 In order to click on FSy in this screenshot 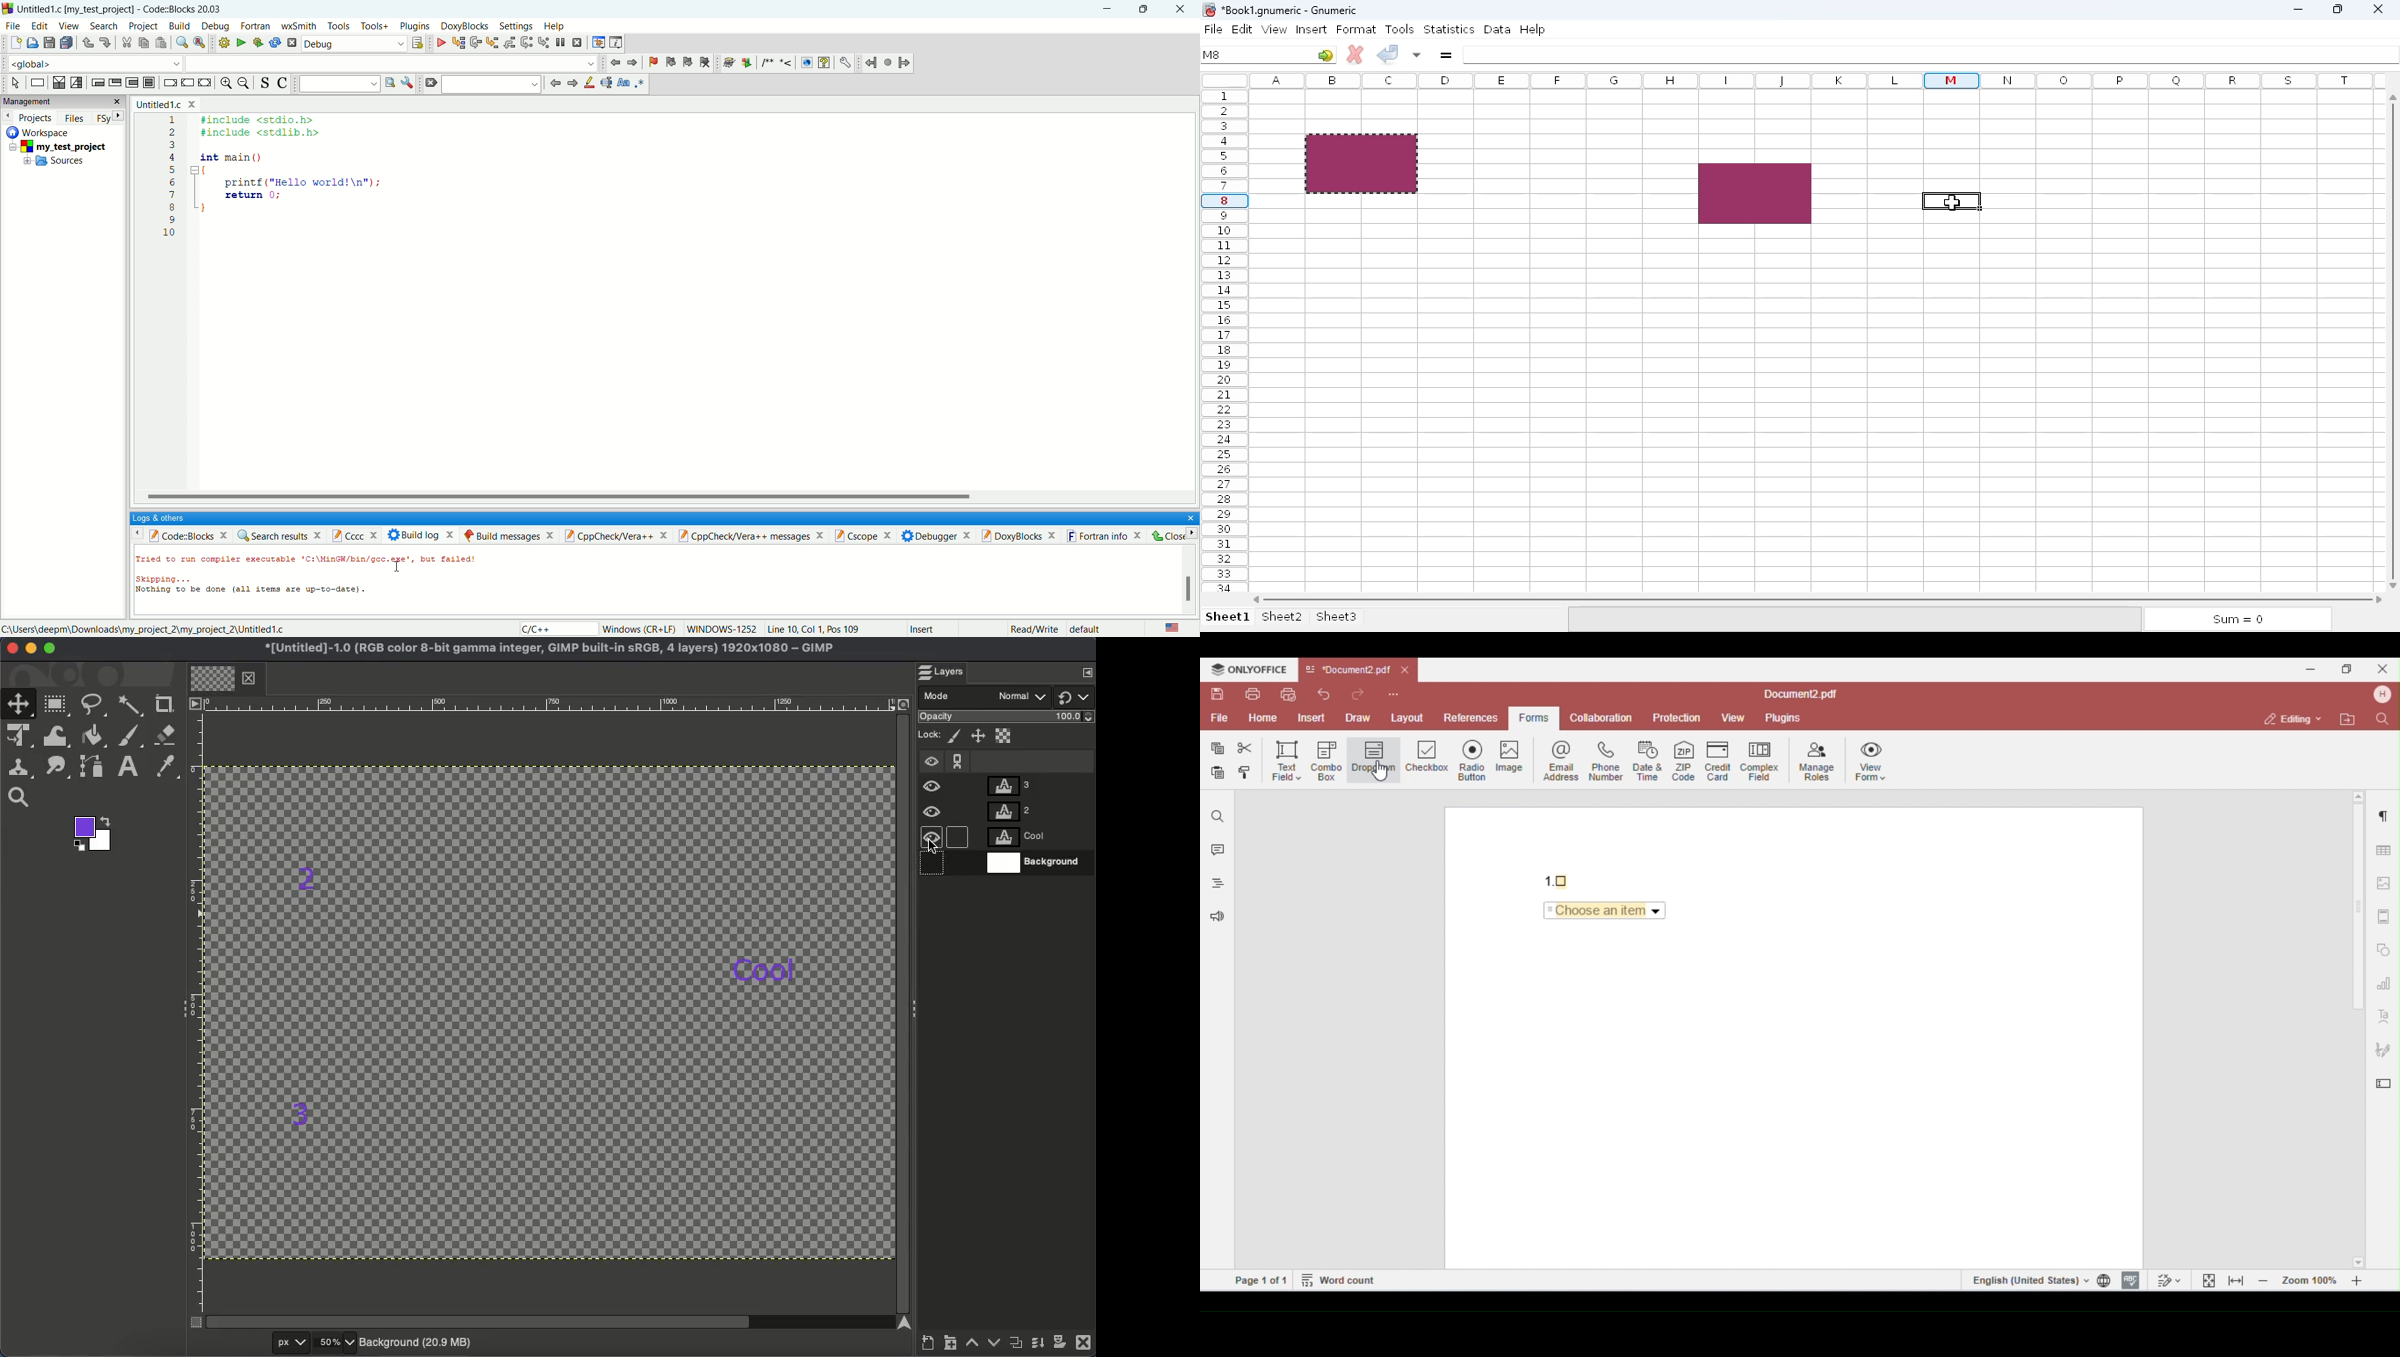, I will do `click(108, 118)`.